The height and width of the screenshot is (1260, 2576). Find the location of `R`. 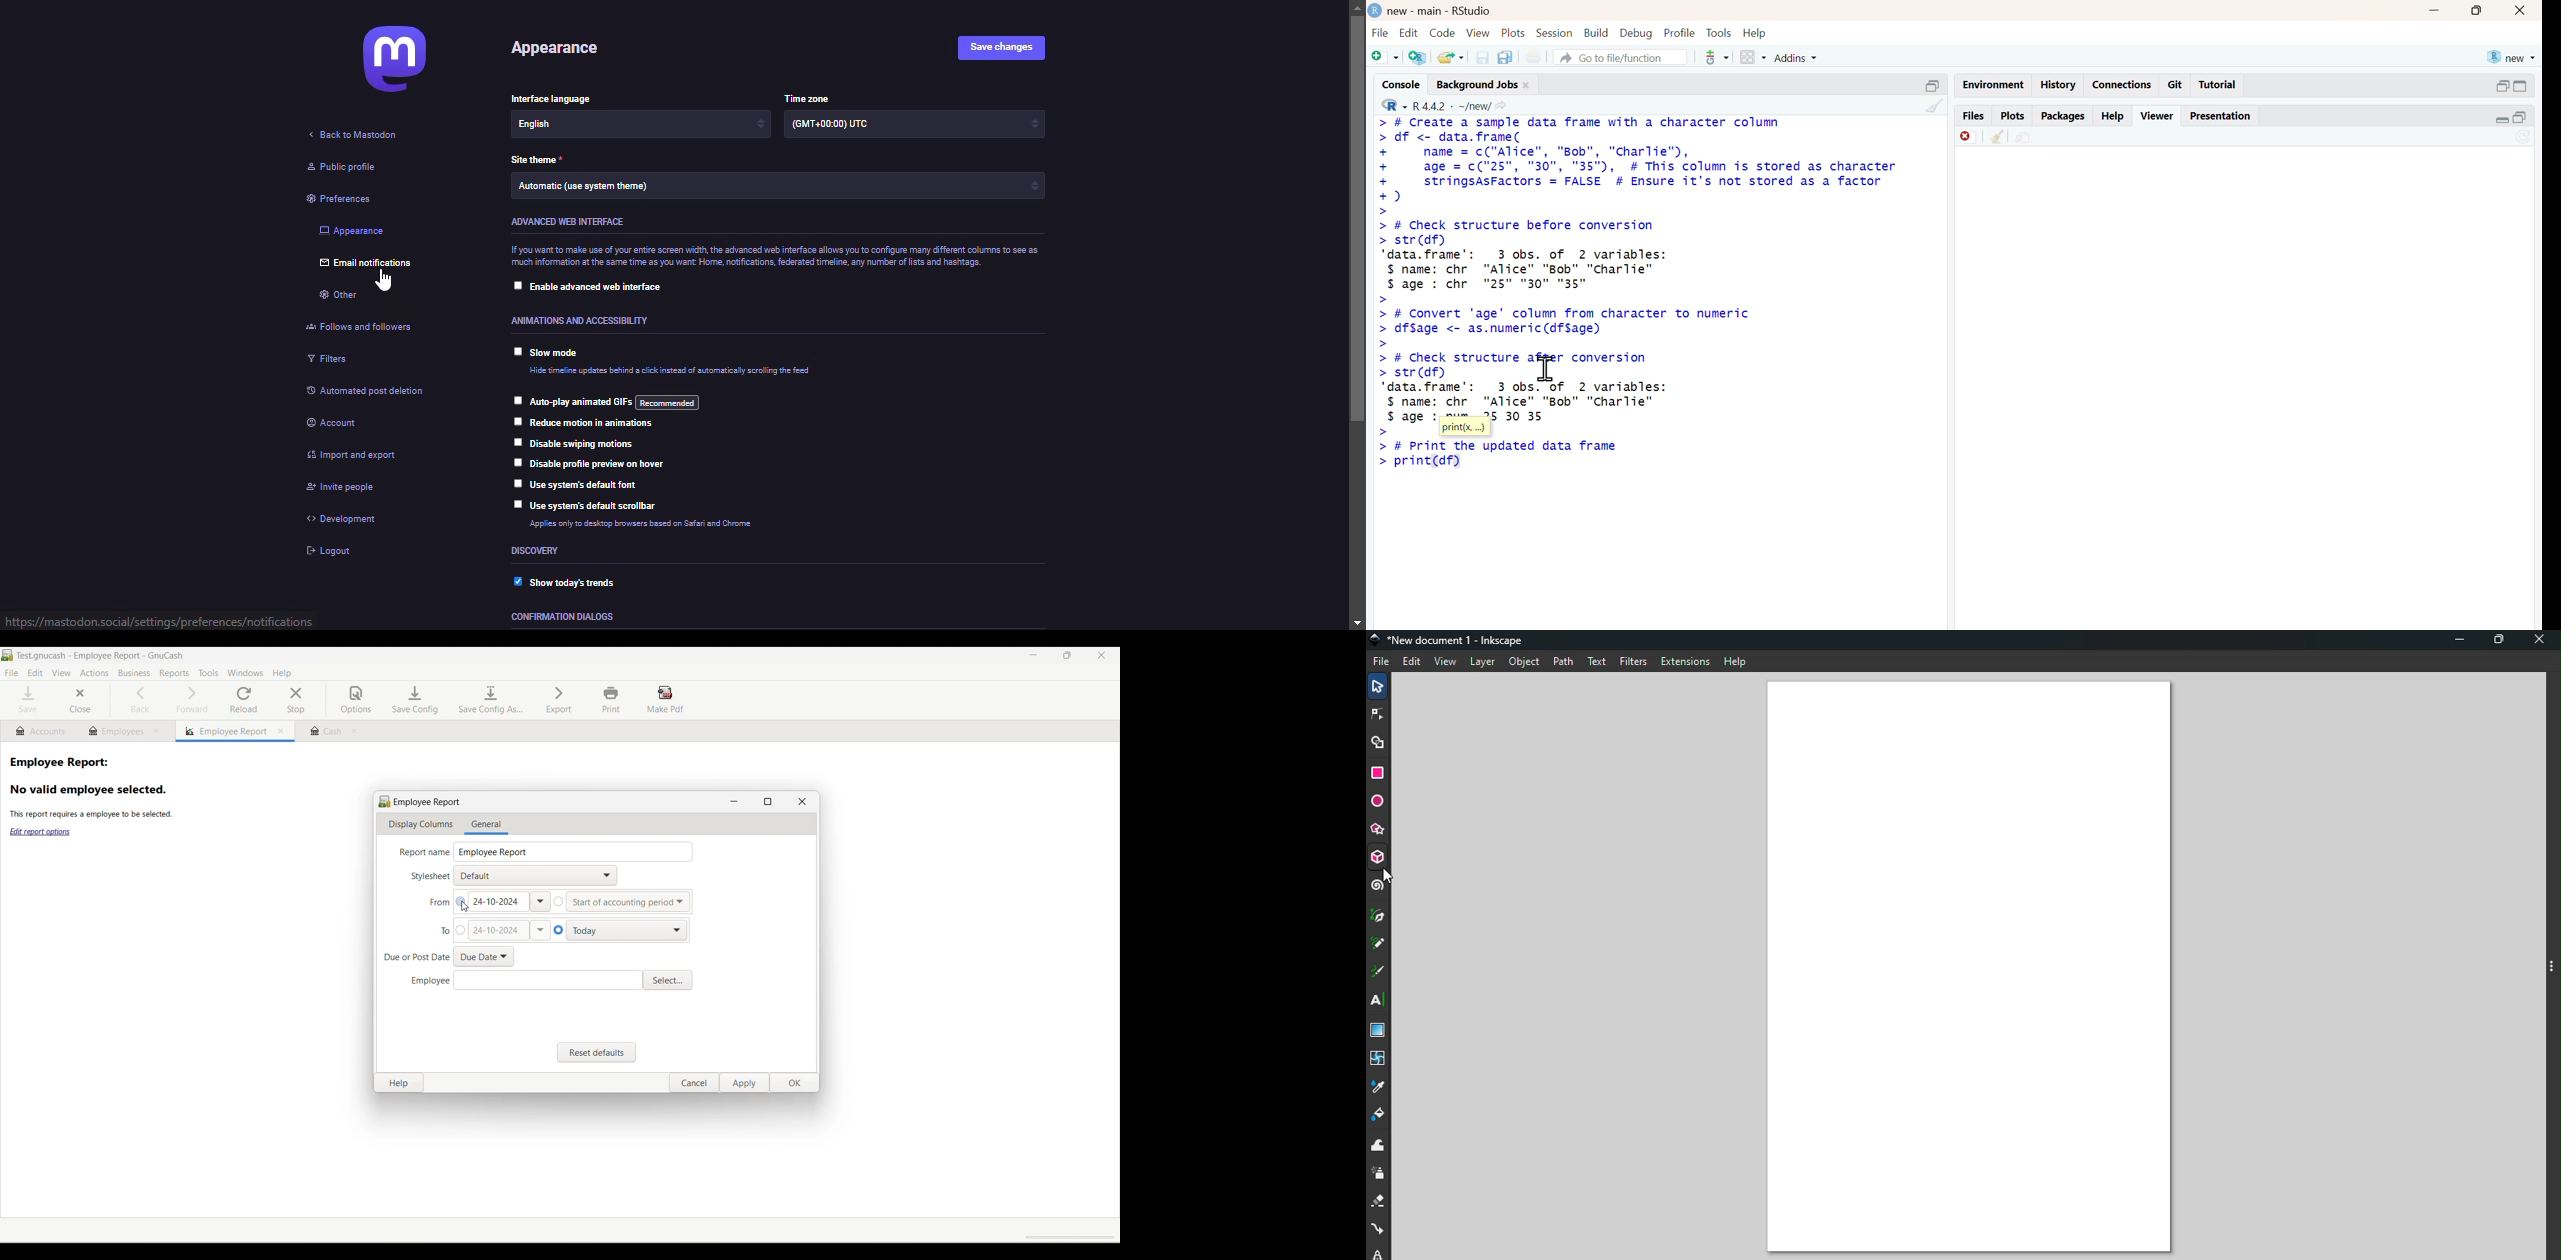

R is located at coordinates (1394, 105).